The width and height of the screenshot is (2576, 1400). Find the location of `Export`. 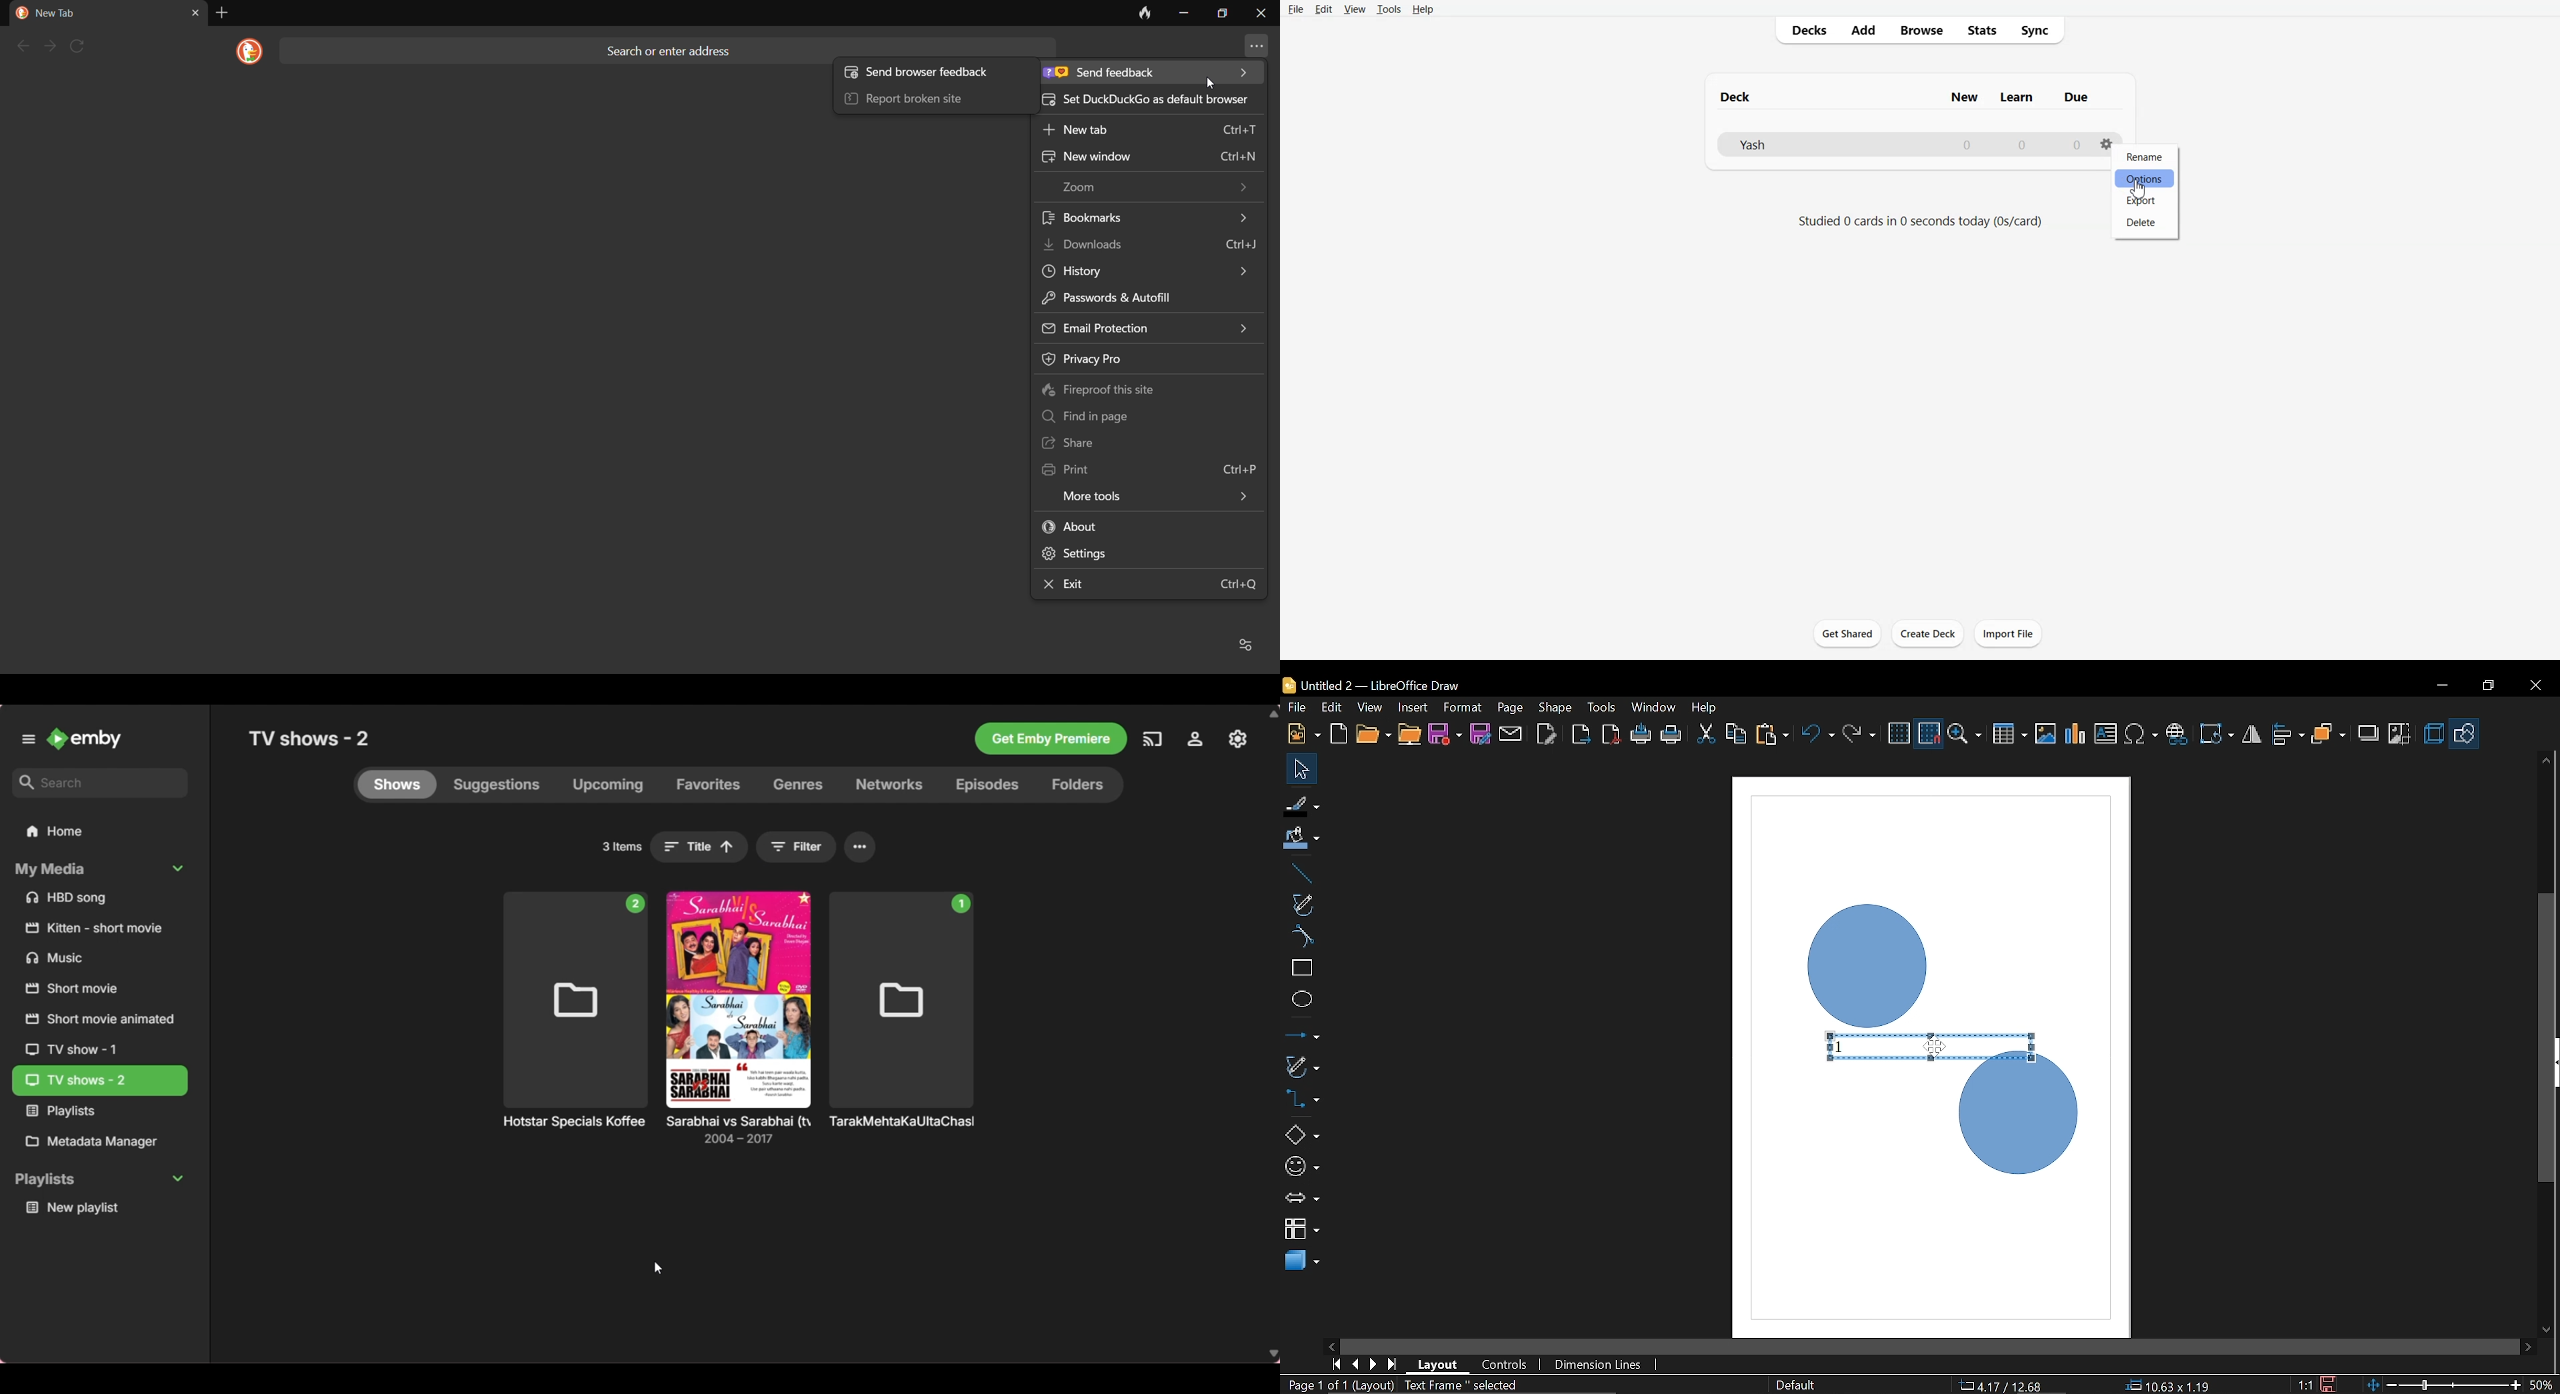

Export is located at coordinates (2143, 200).